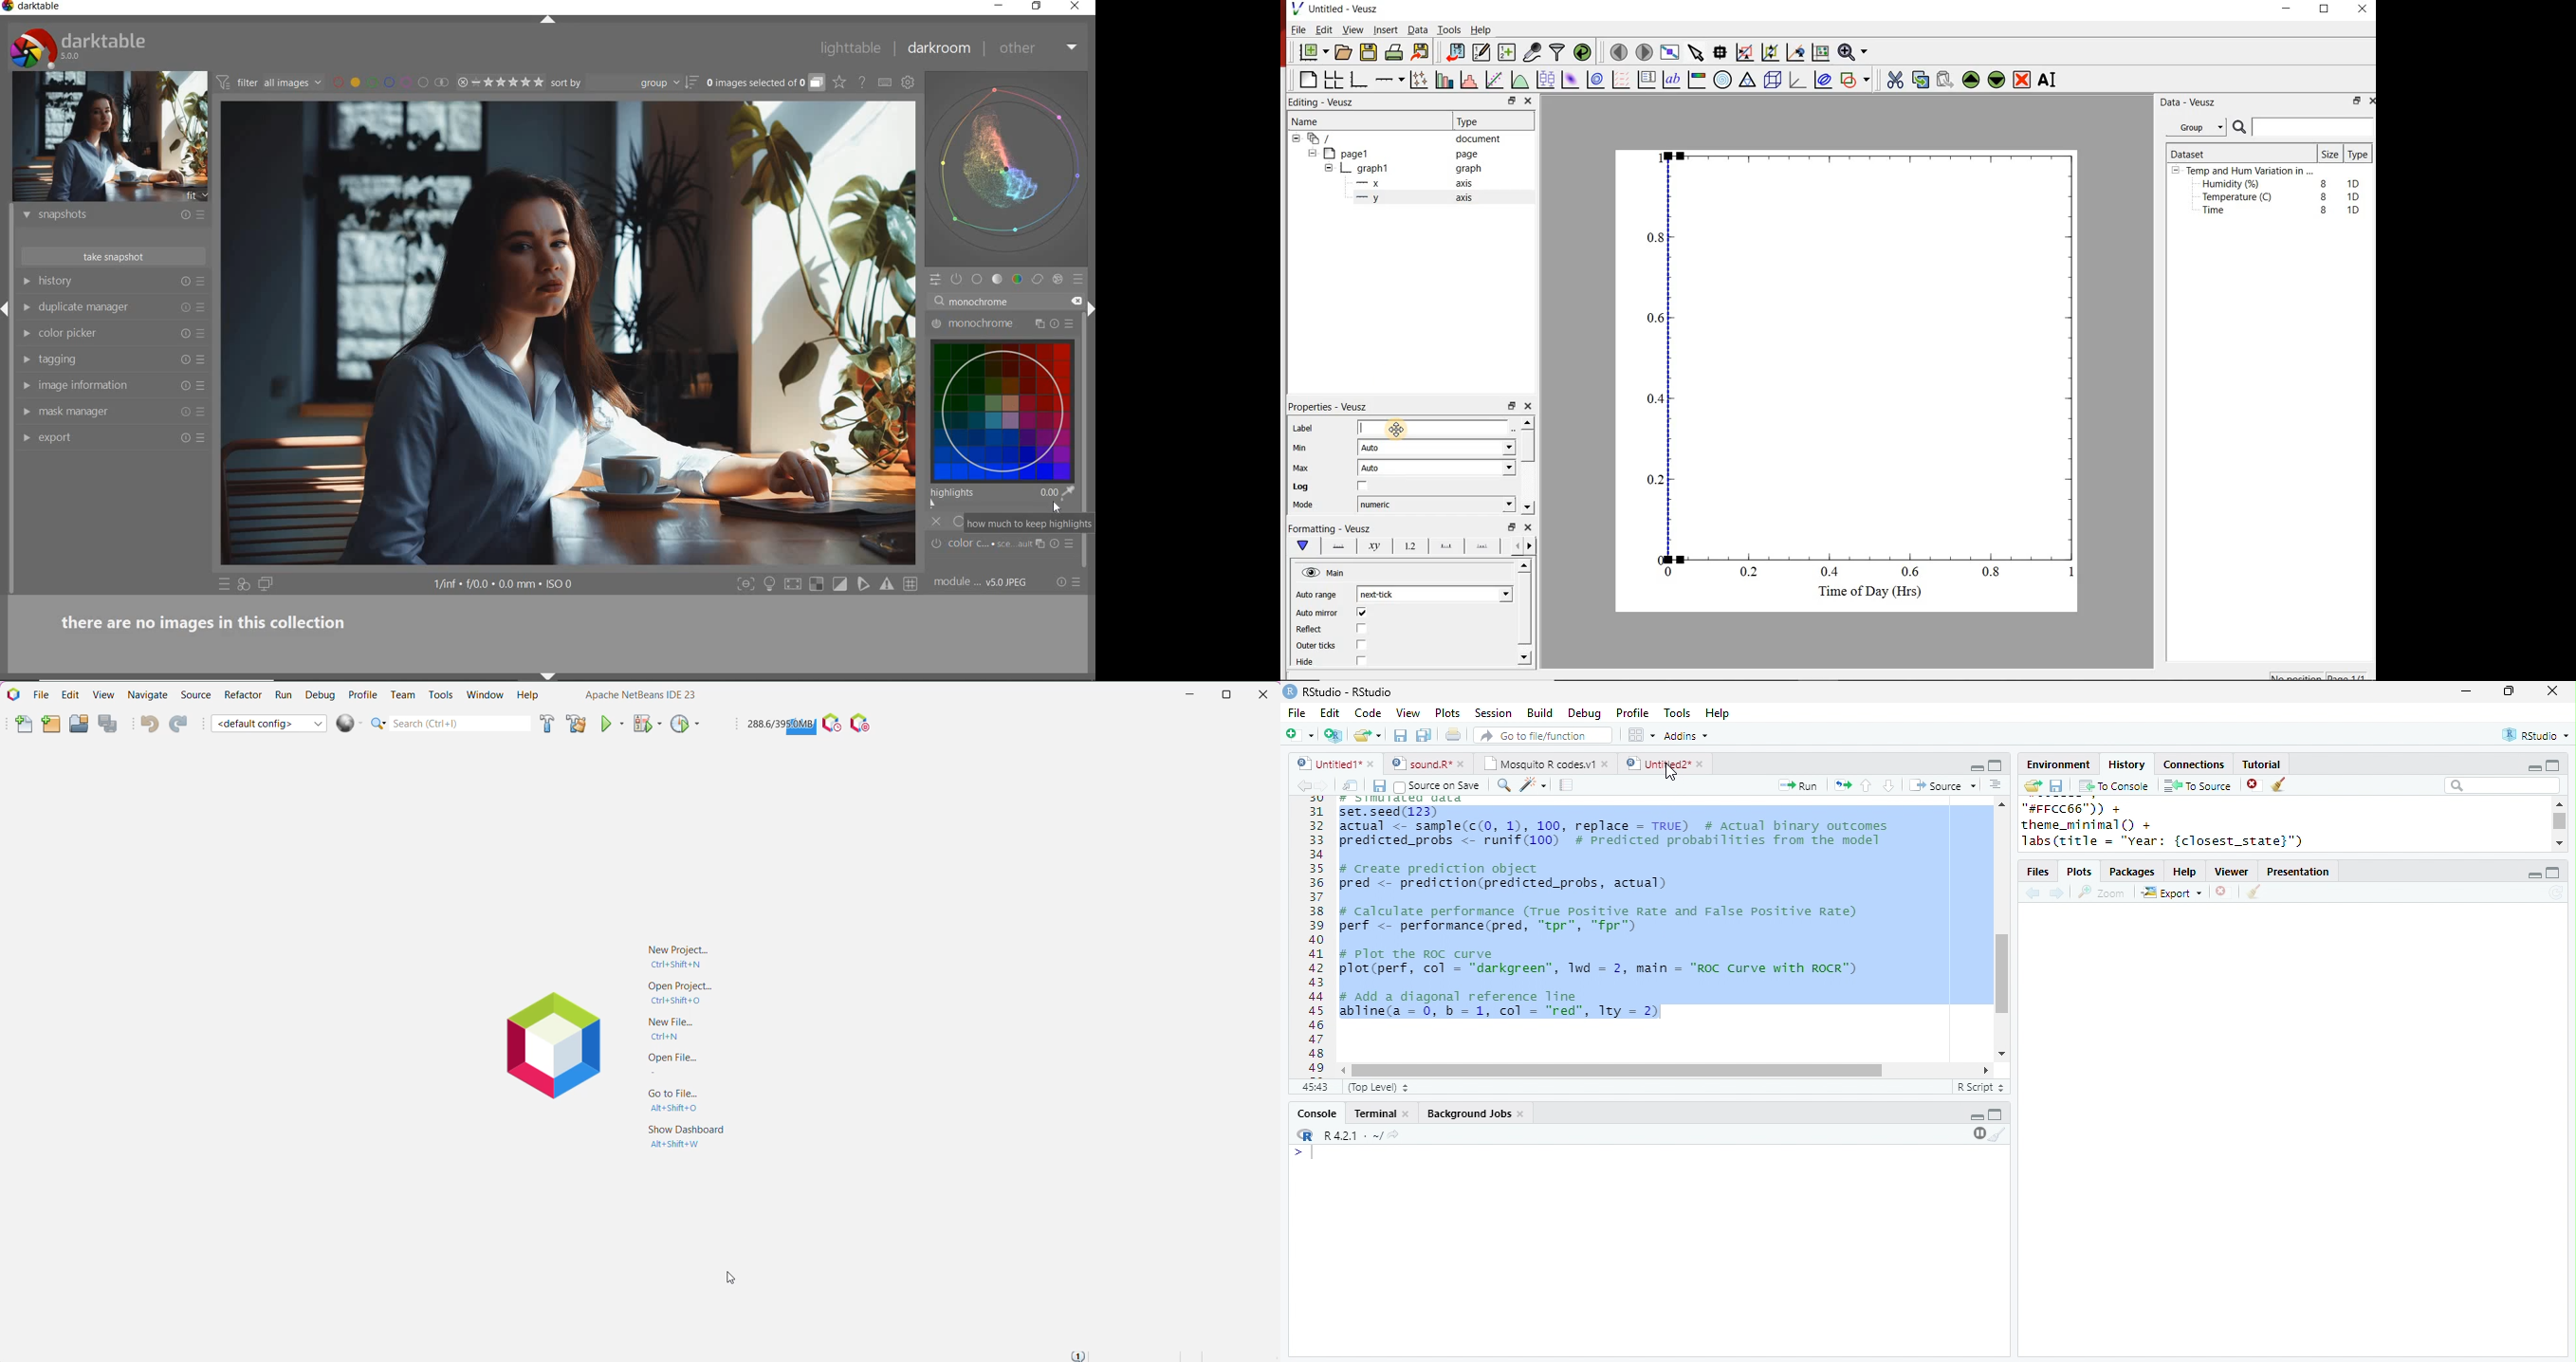 This screenshot has width=2576, height=1372. What do you see at coordinates (1532, 51) in the screenshot?
I see `capture remote data` at bounding box center [1532, 51].